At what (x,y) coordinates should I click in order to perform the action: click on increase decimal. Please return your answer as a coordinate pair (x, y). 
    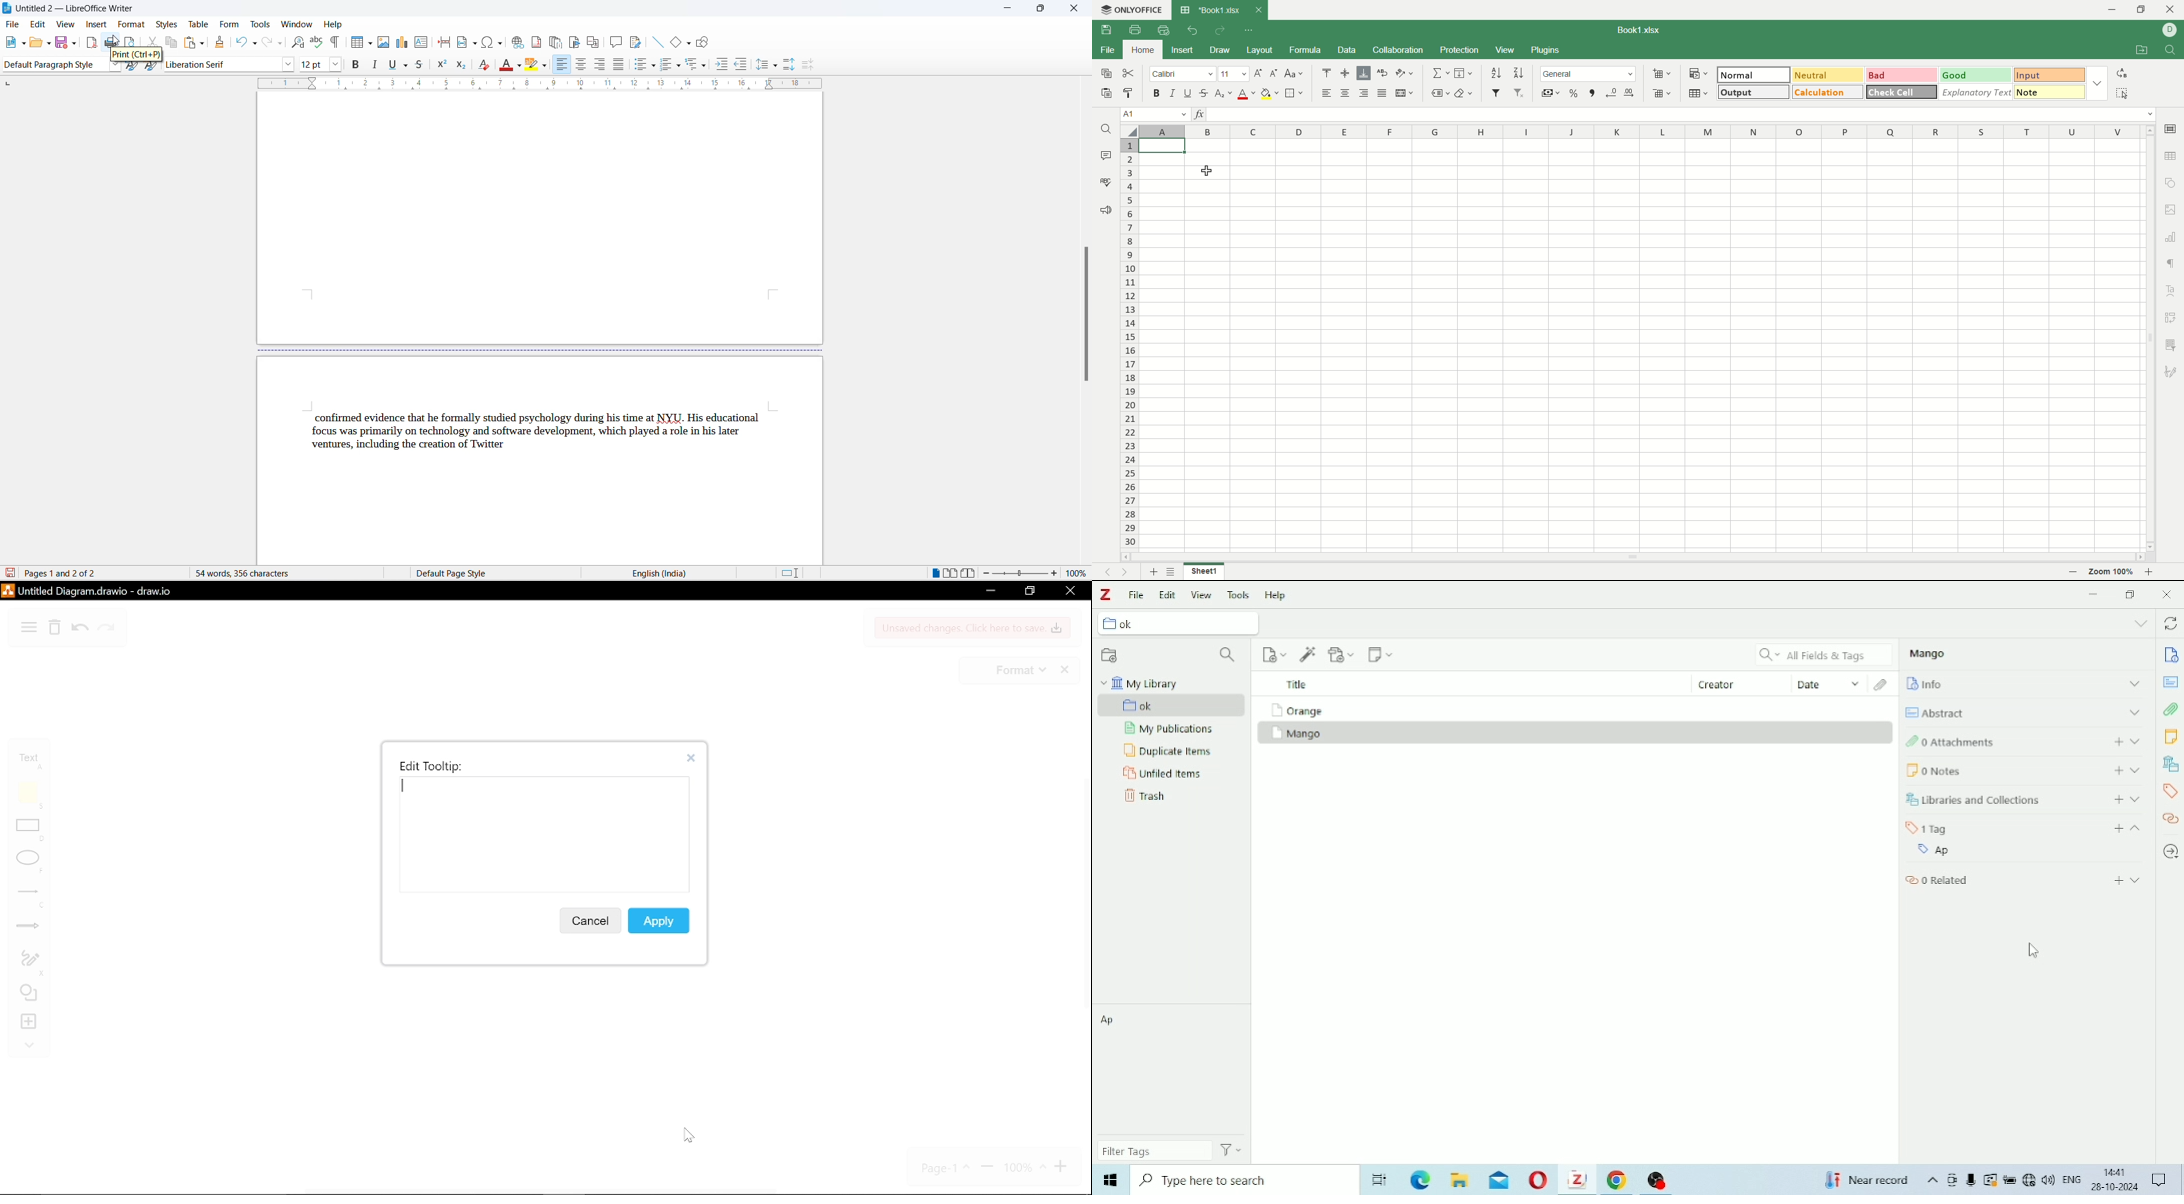
    Looking at the image, I should click on (1612, 93).